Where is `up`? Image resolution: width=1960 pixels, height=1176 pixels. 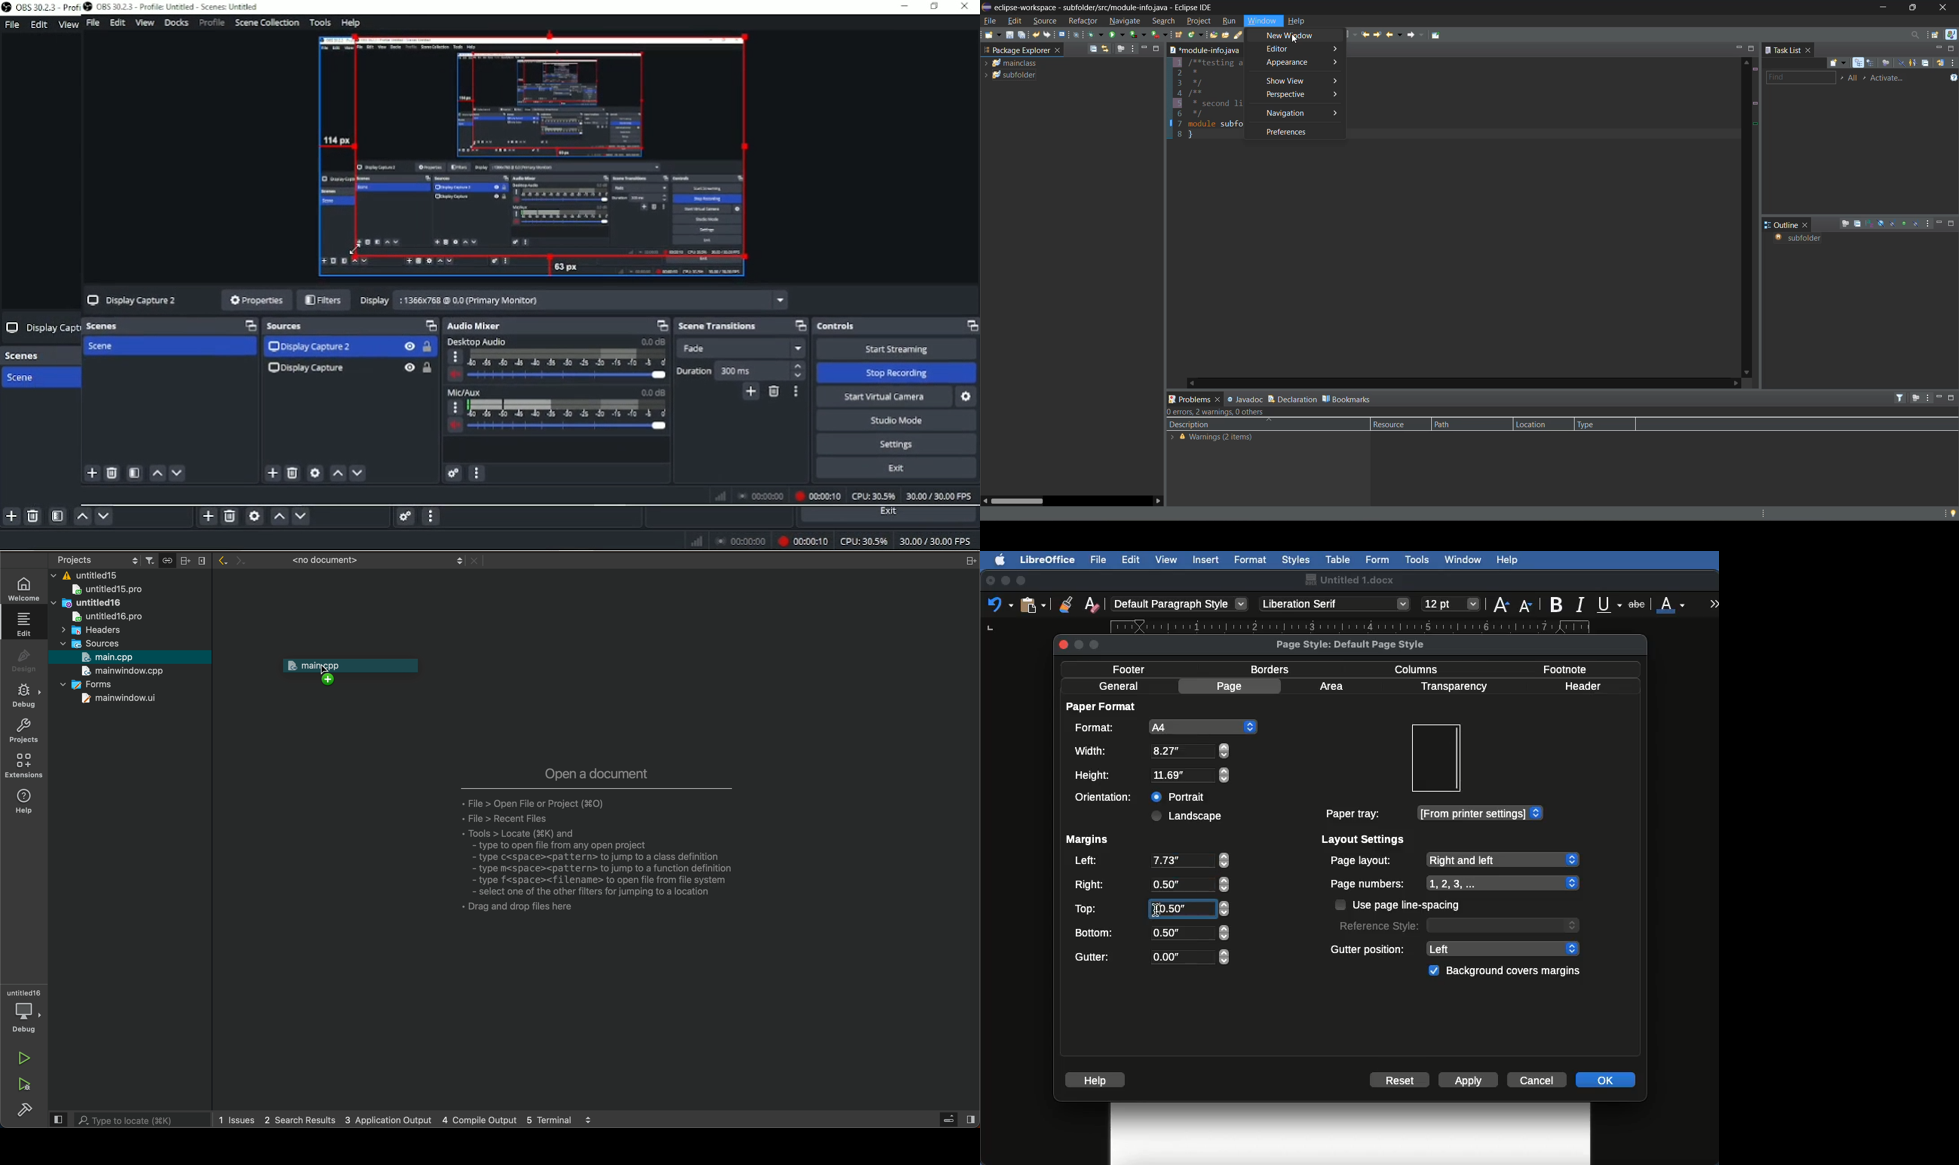
up is located at coordinates (158, 474).